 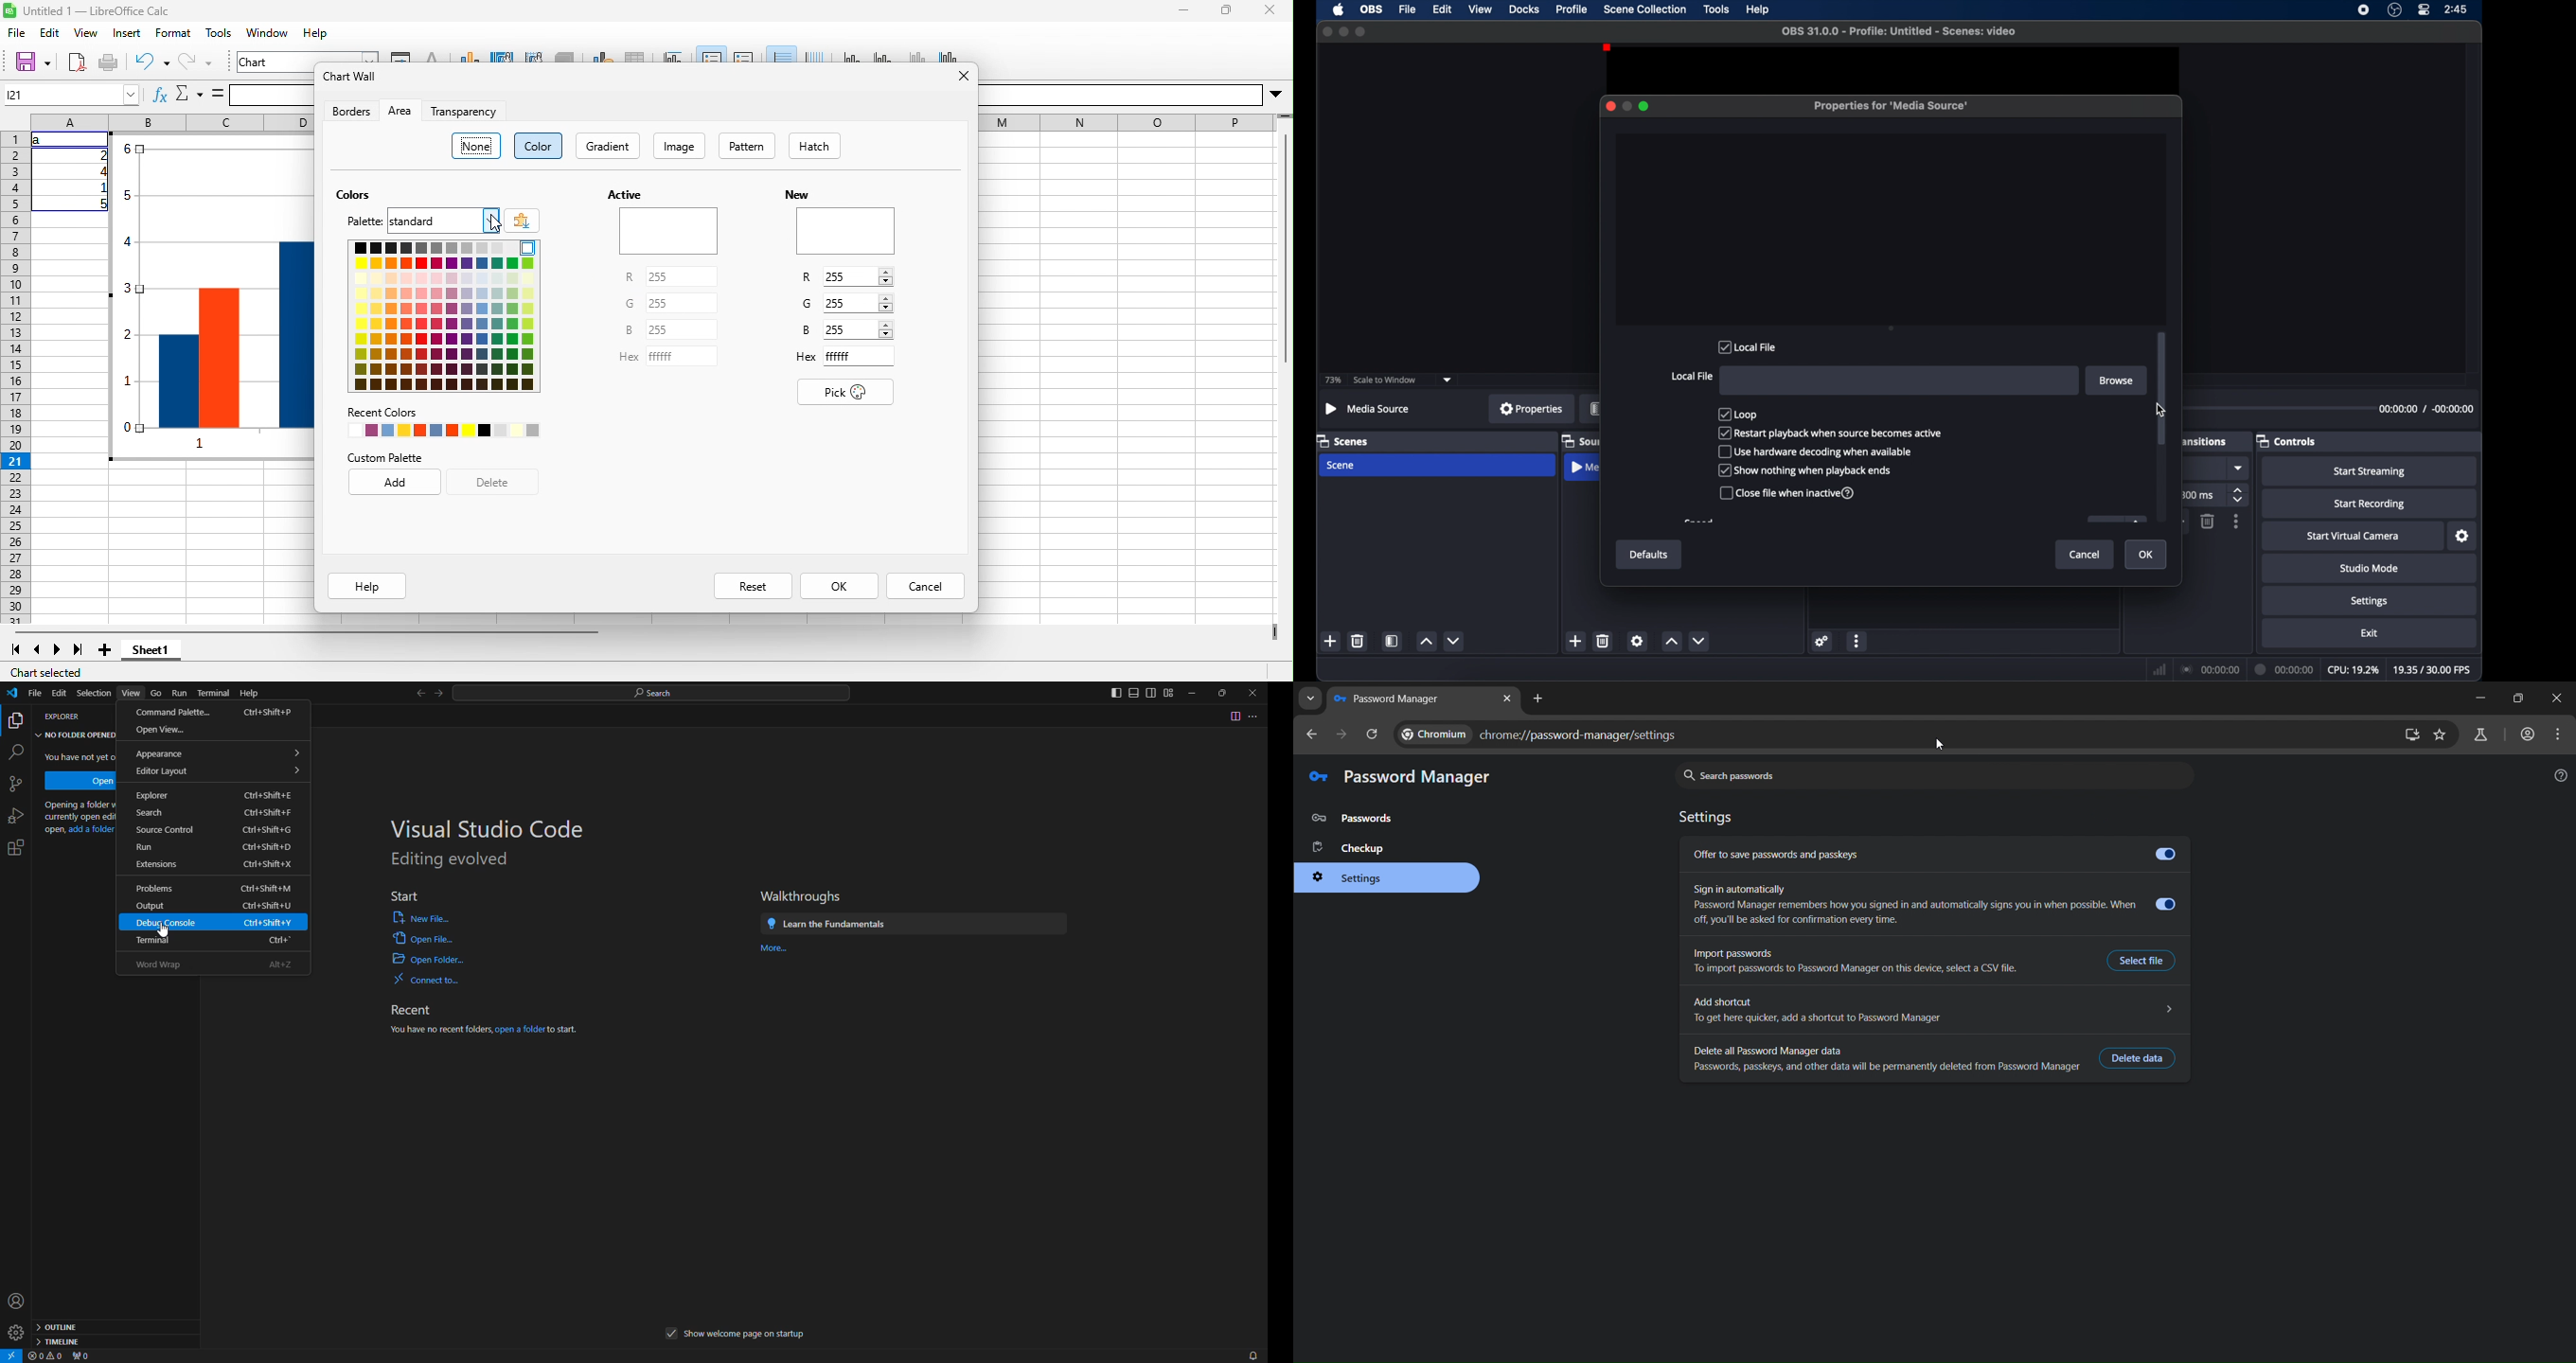 I want to click on Input for B, so click(x=682, y=329).